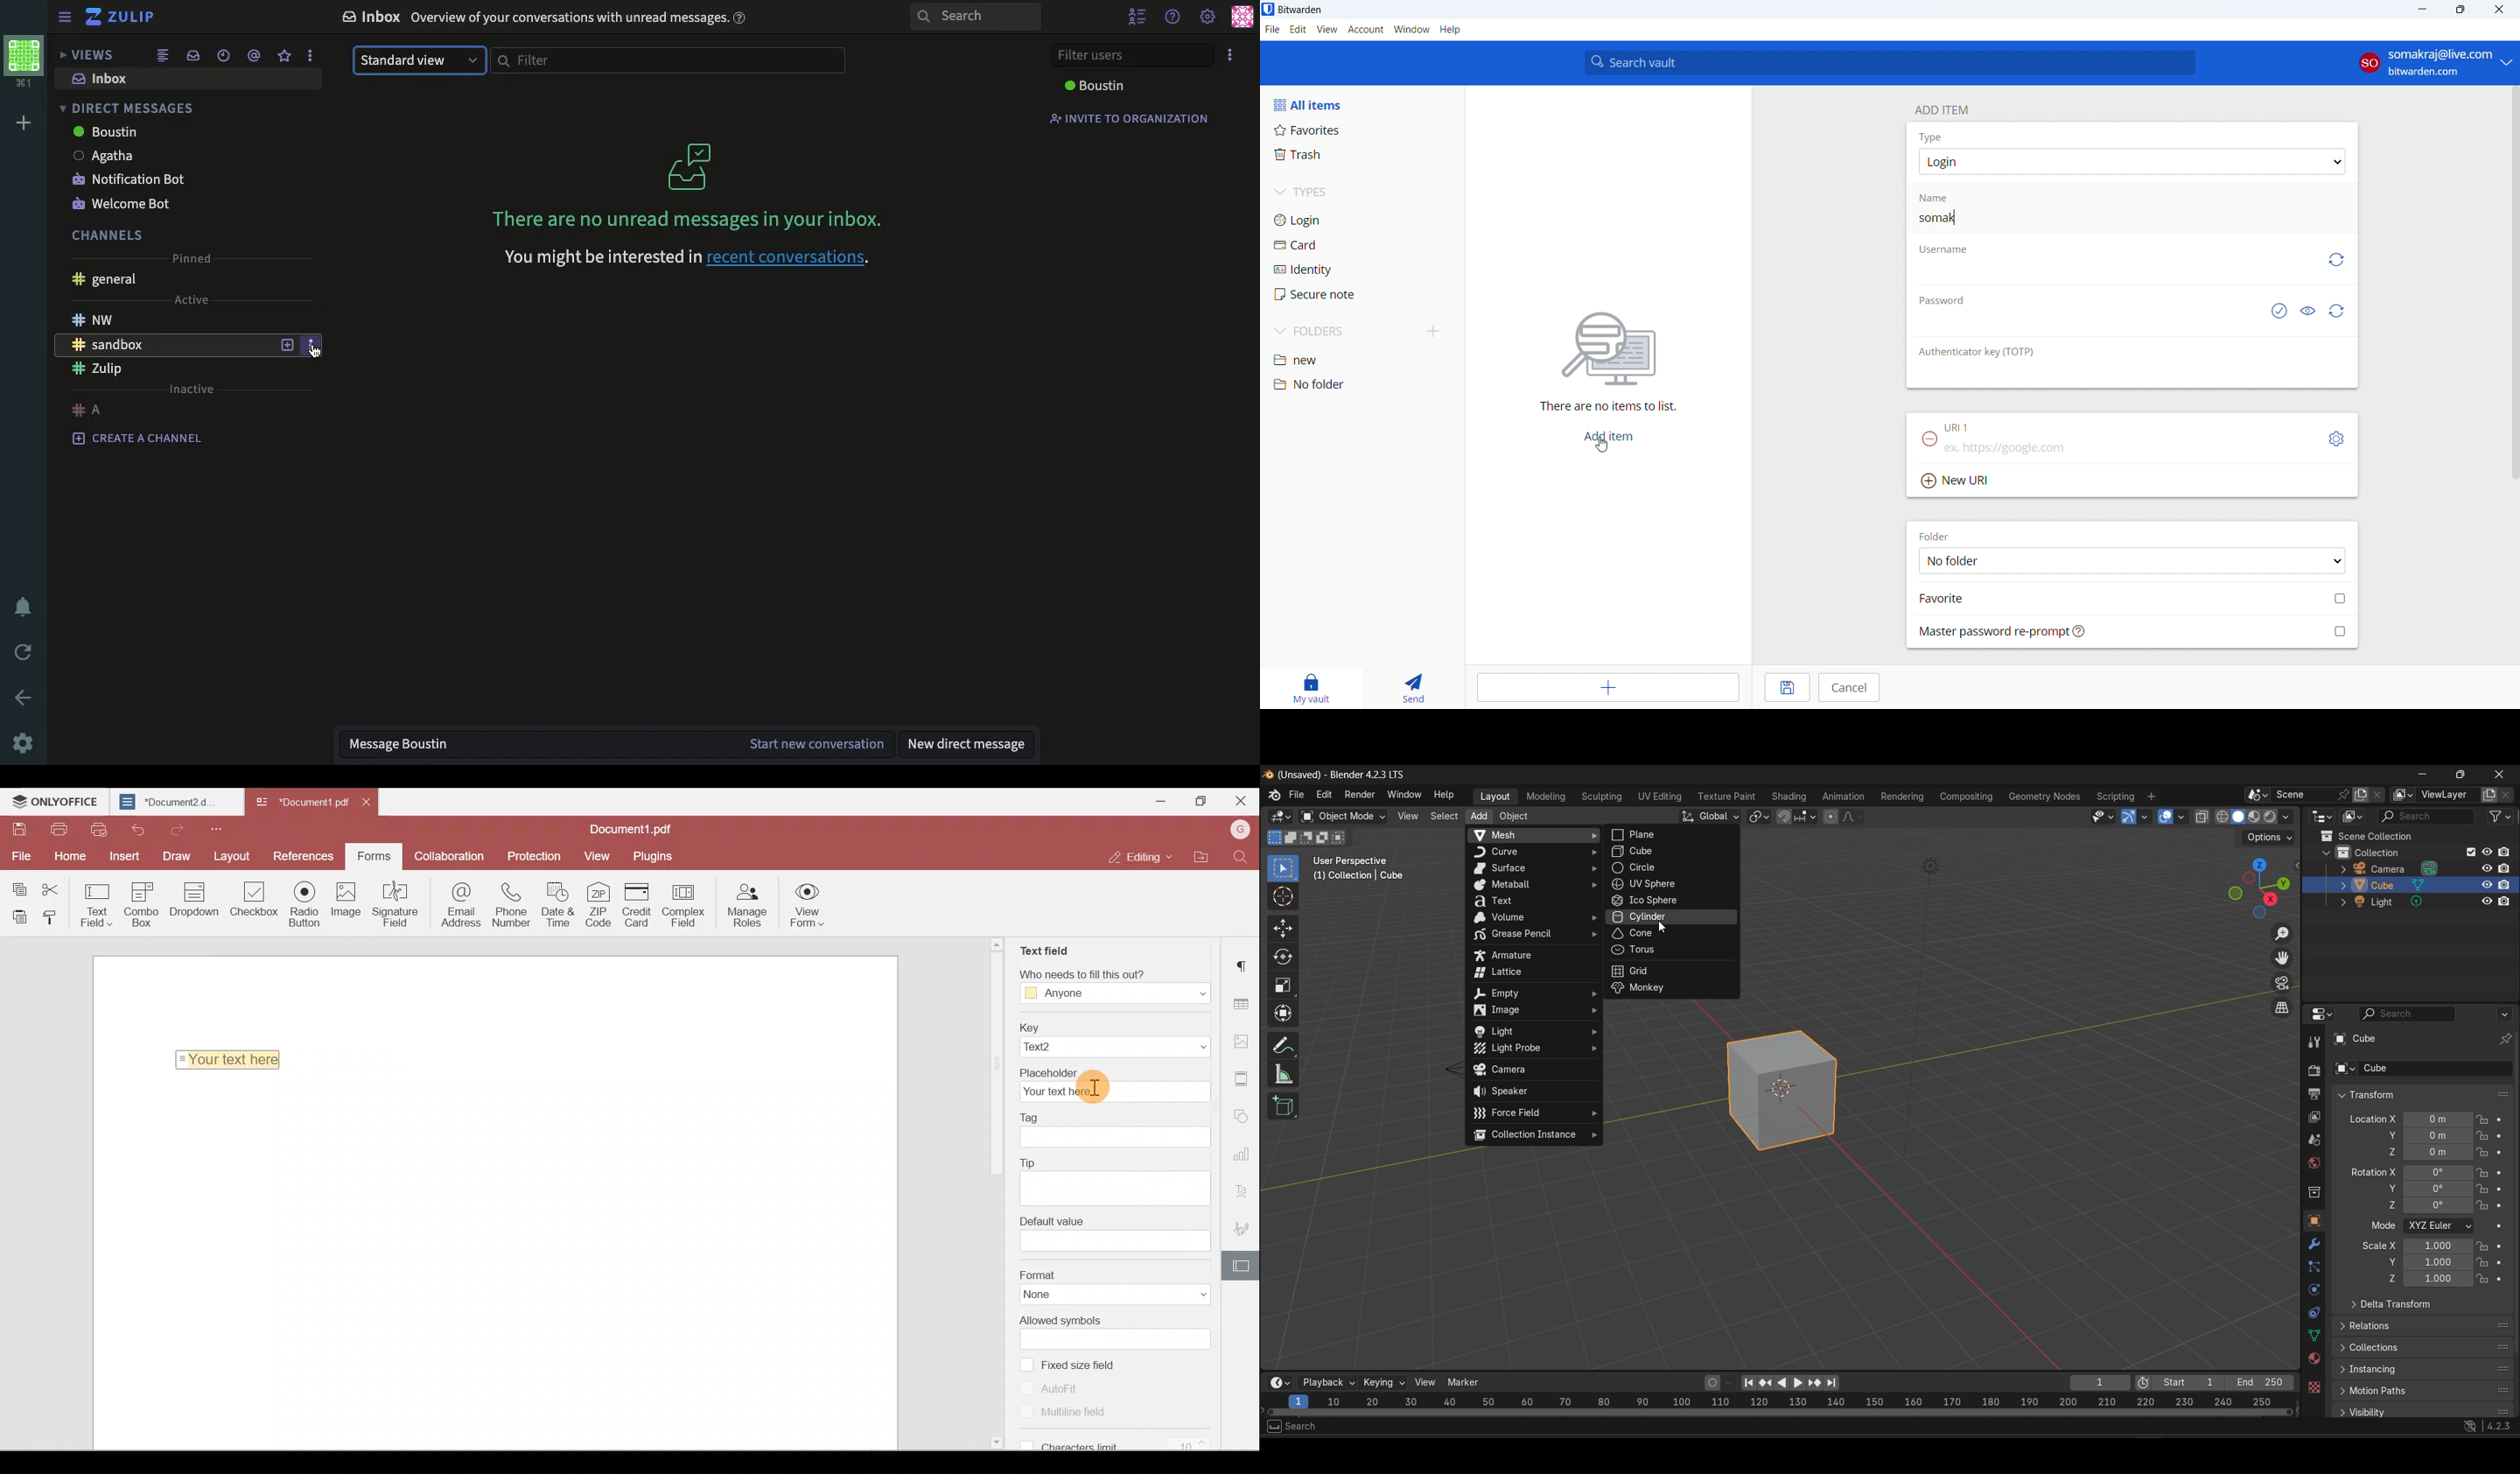 The height and width of the screenshot is (1484, 2520). What do you see at coordinates (24, 698) in the screenshot?
I see `back` at bounding box center [24, 698].